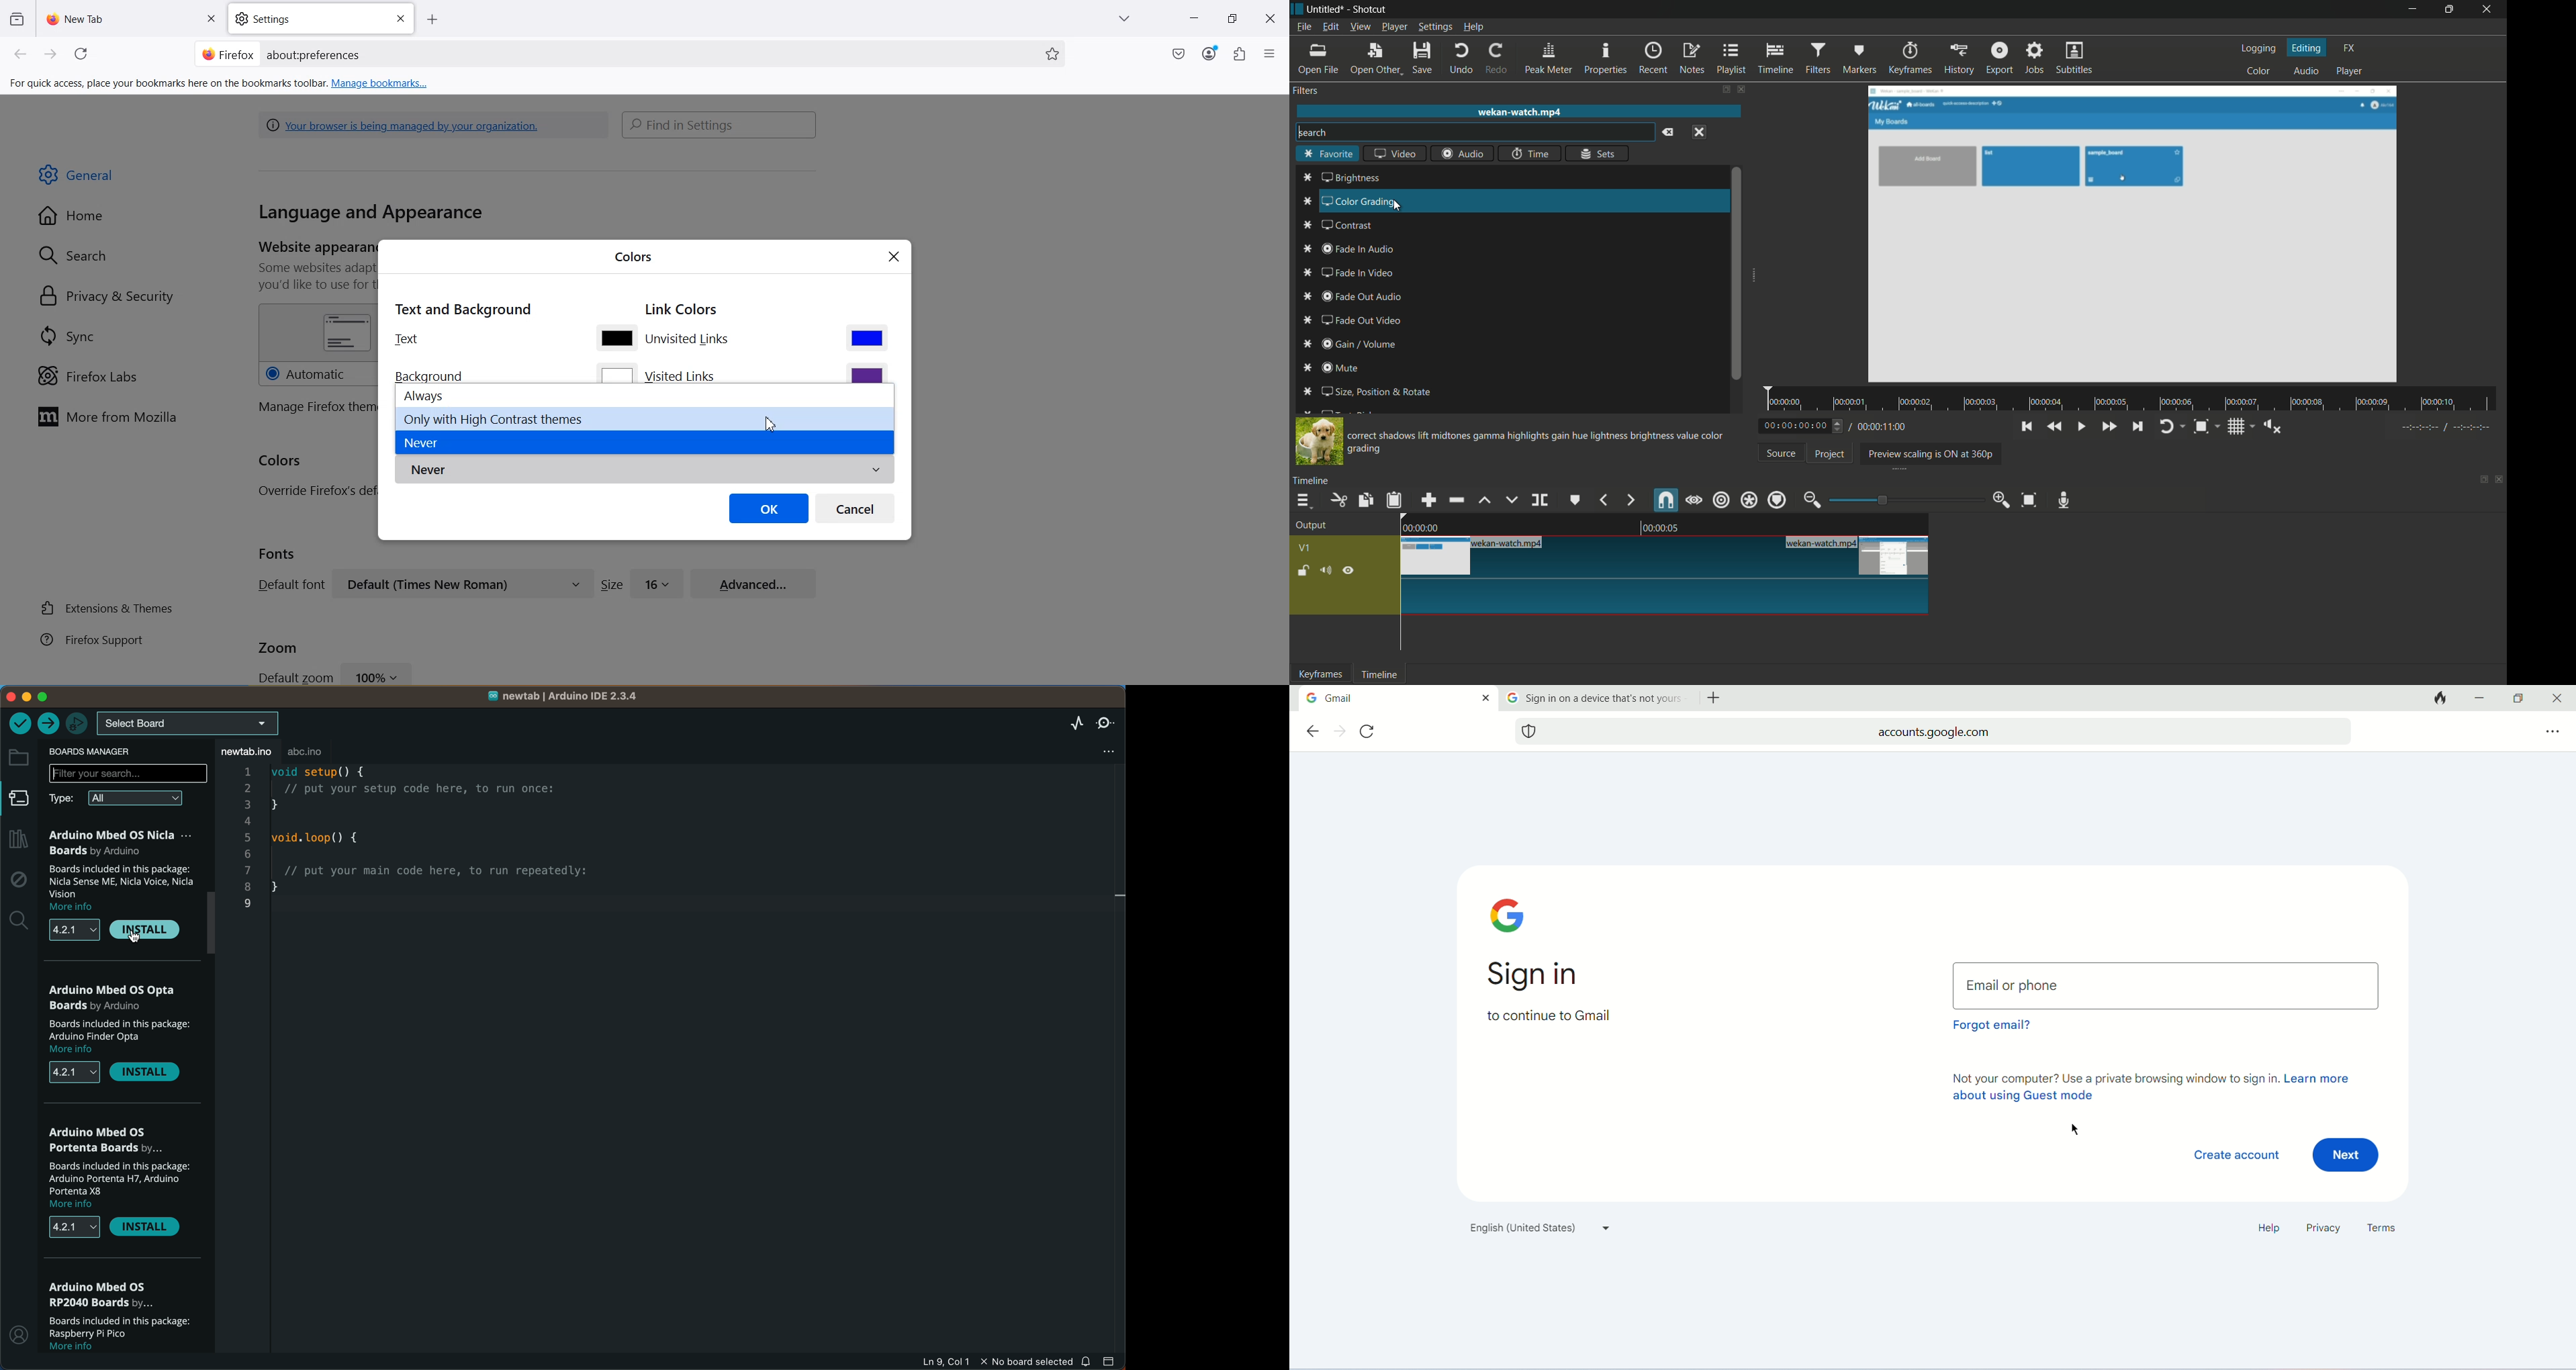 The width and height of the screenshot is (2576, 1372). Describe the element at coordinates (1429, 500) in the screenshot. I see `append` at that location.